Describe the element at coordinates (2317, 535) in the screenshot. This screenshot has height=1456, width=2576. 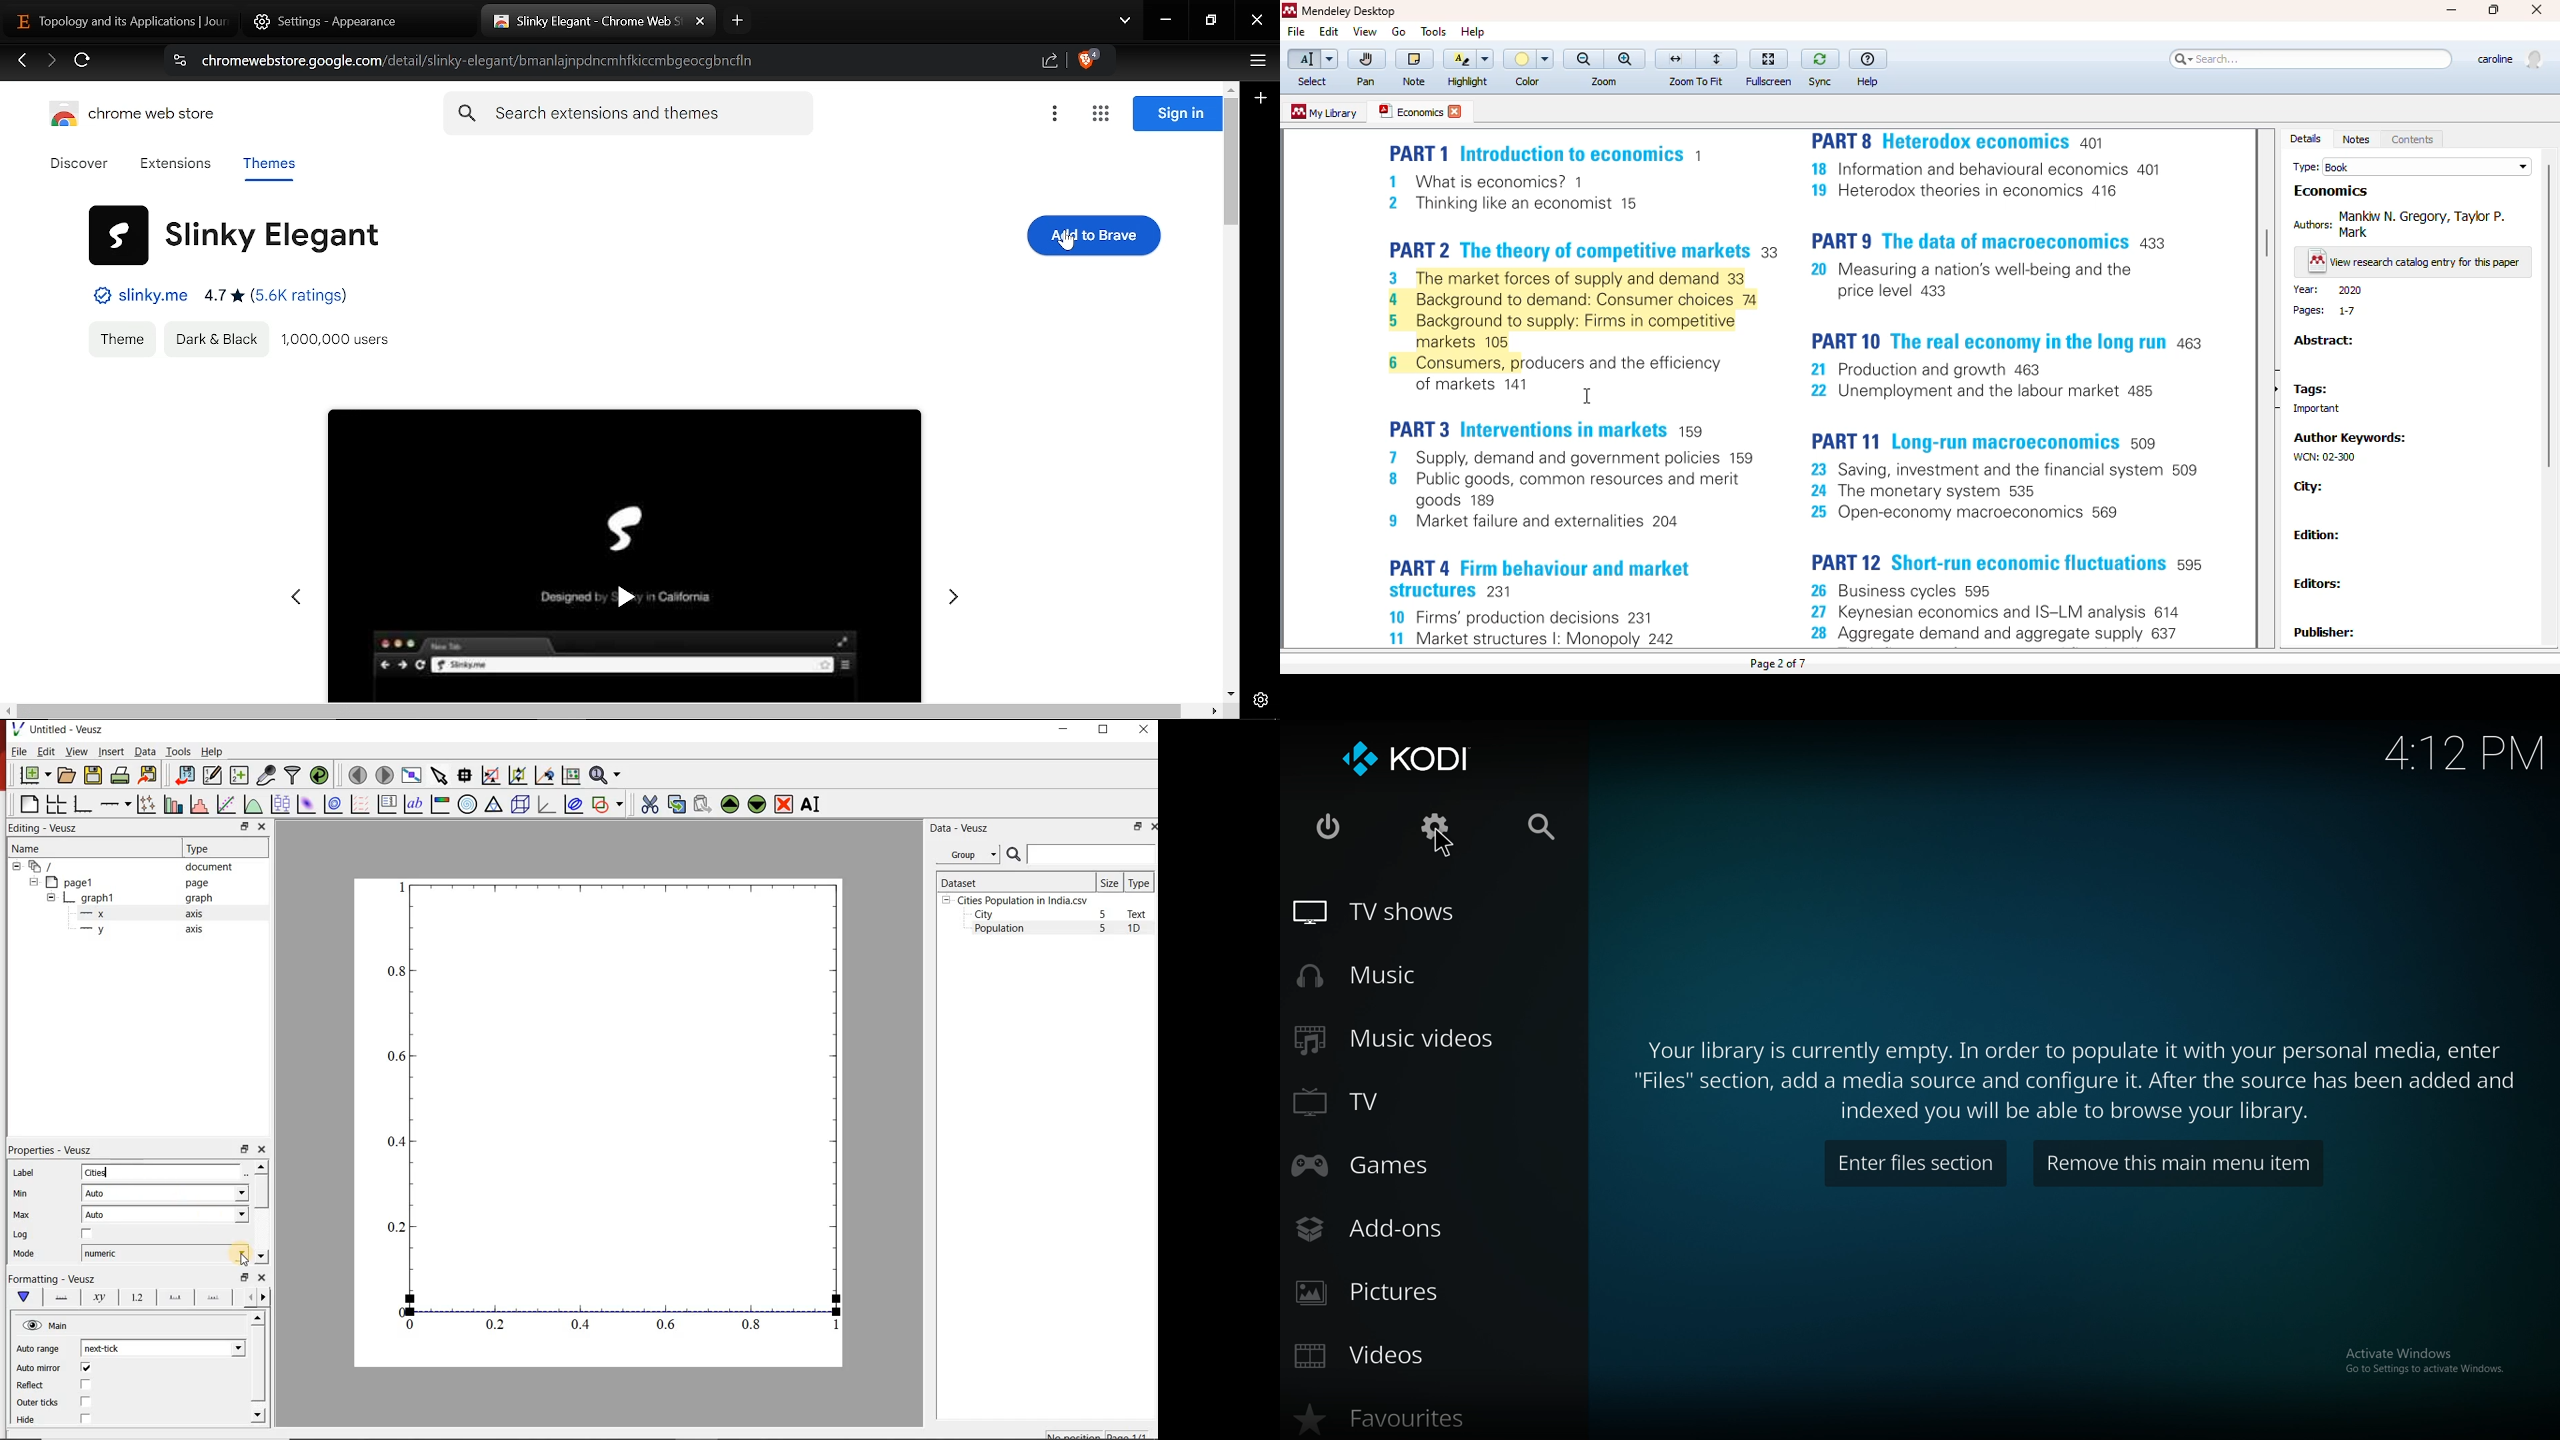
I see `edition` at that location.